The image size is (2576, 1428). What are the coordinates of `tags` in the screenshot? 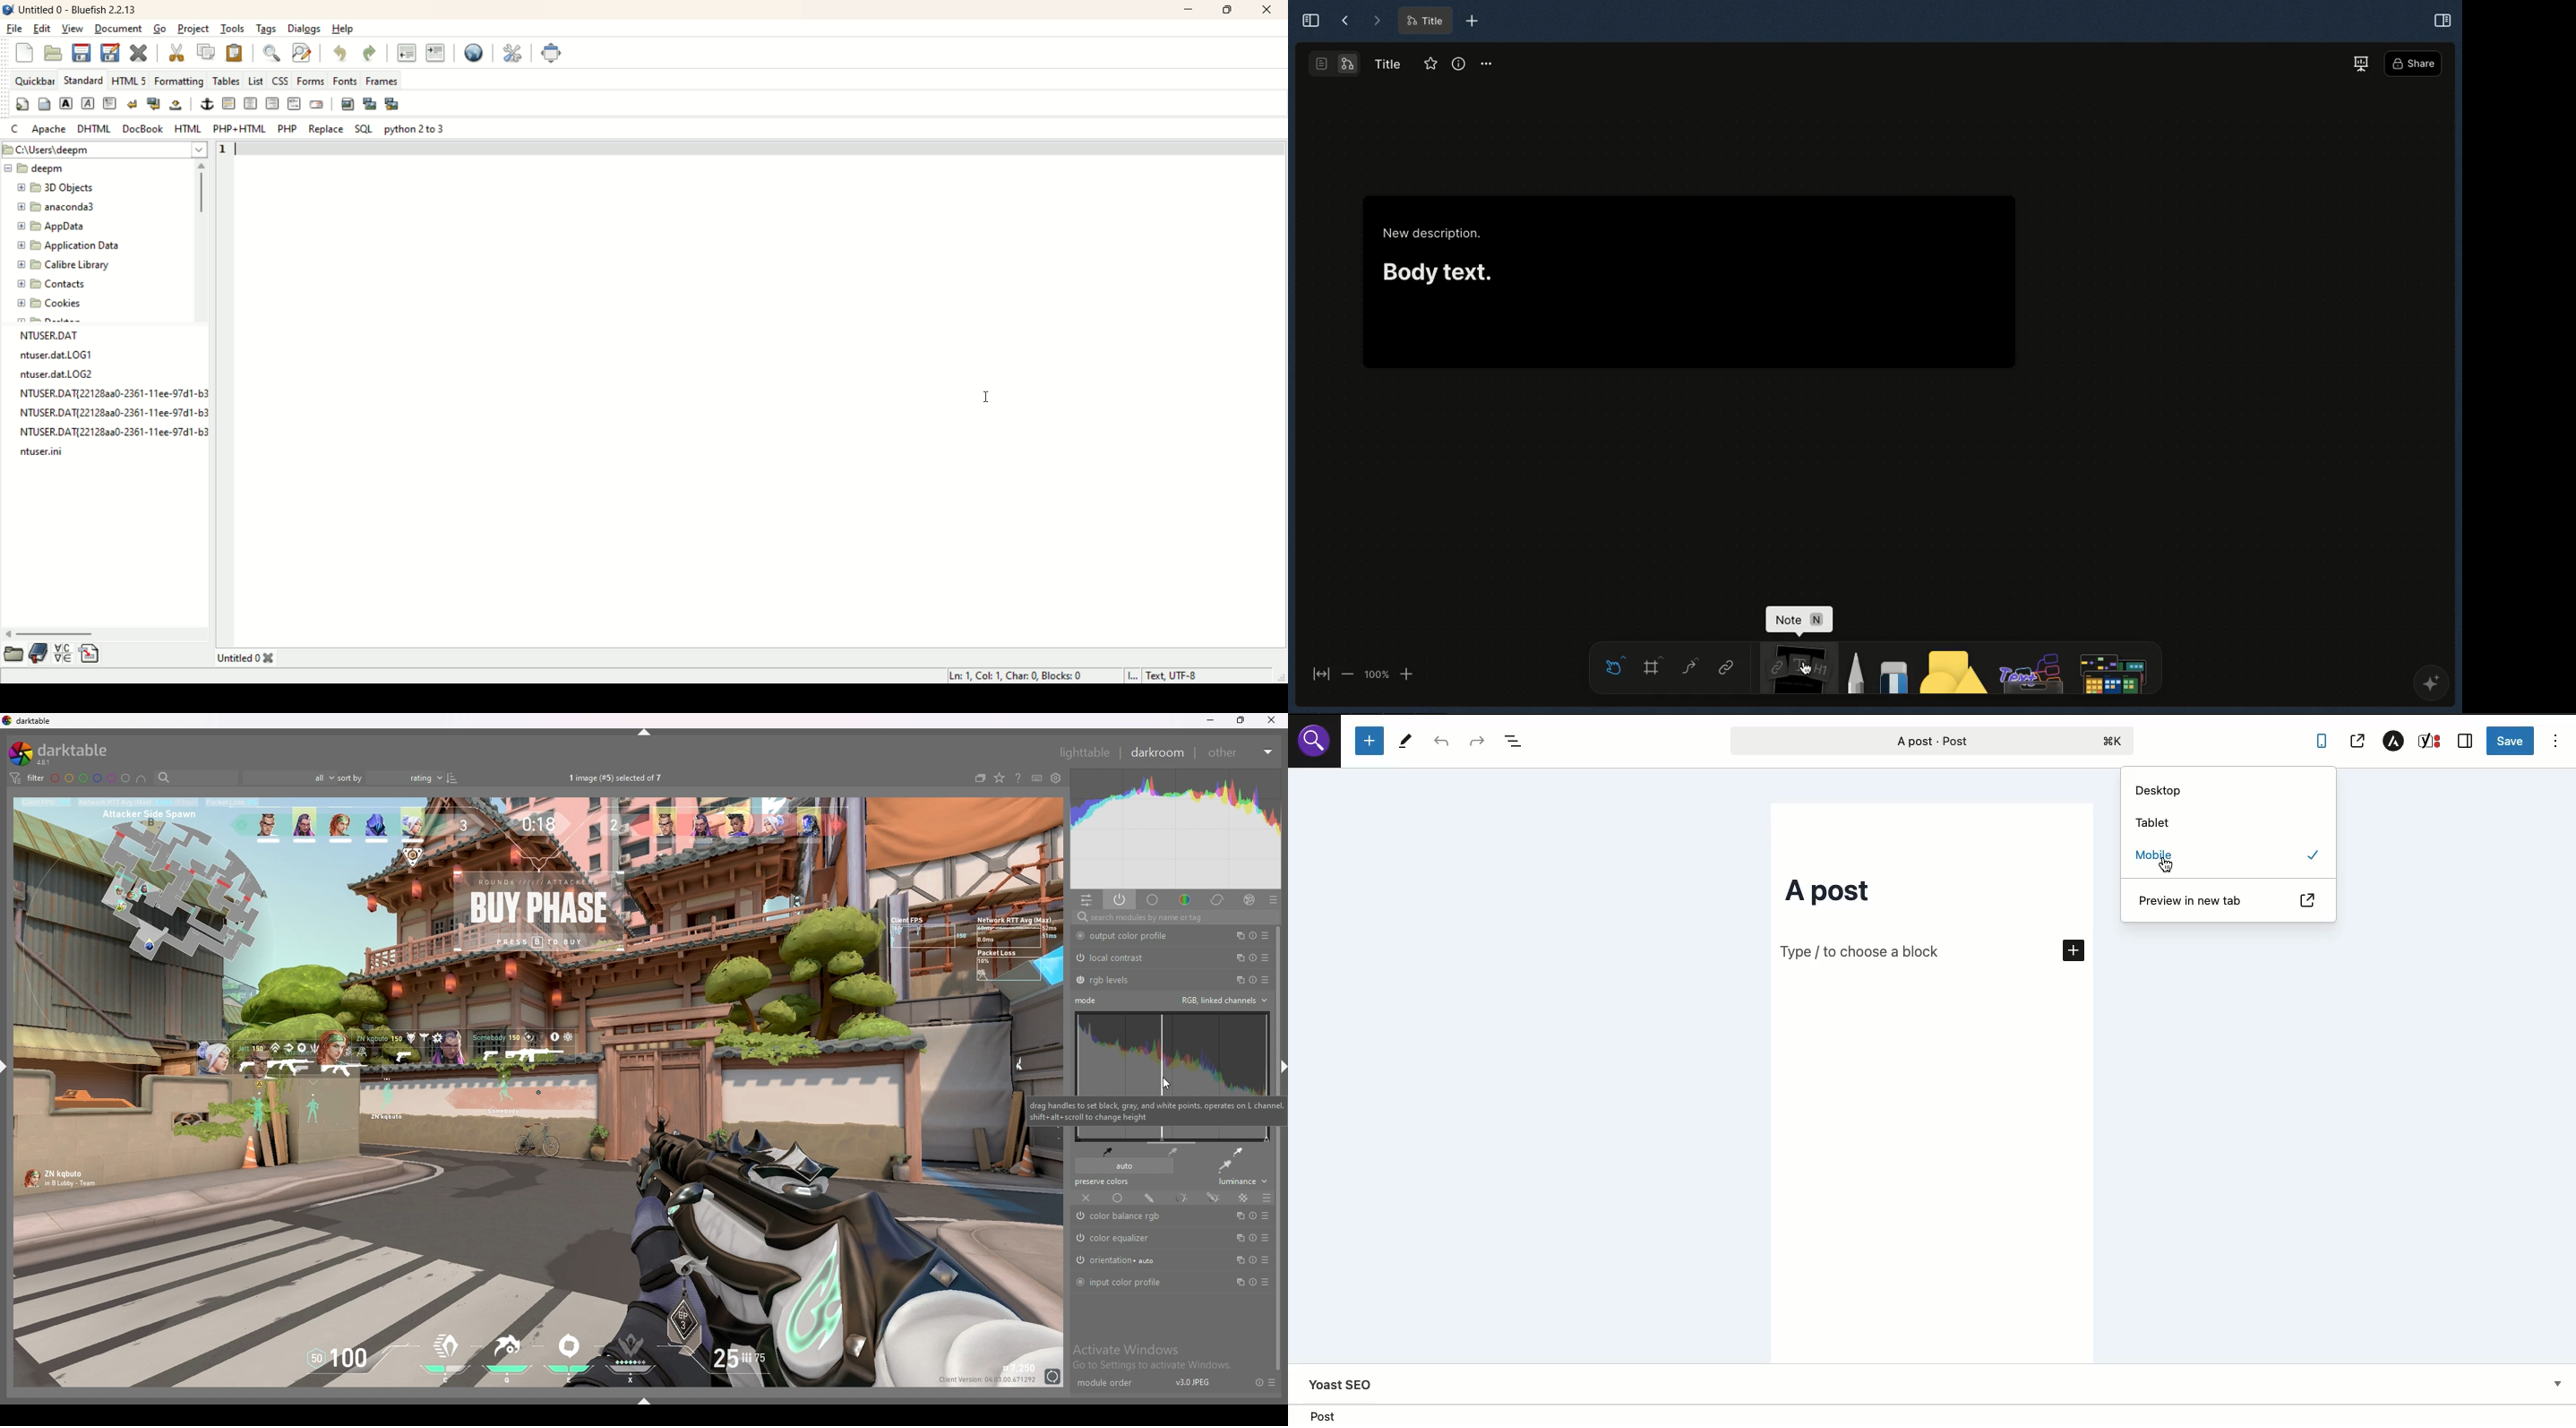 It's located at (266, 28).